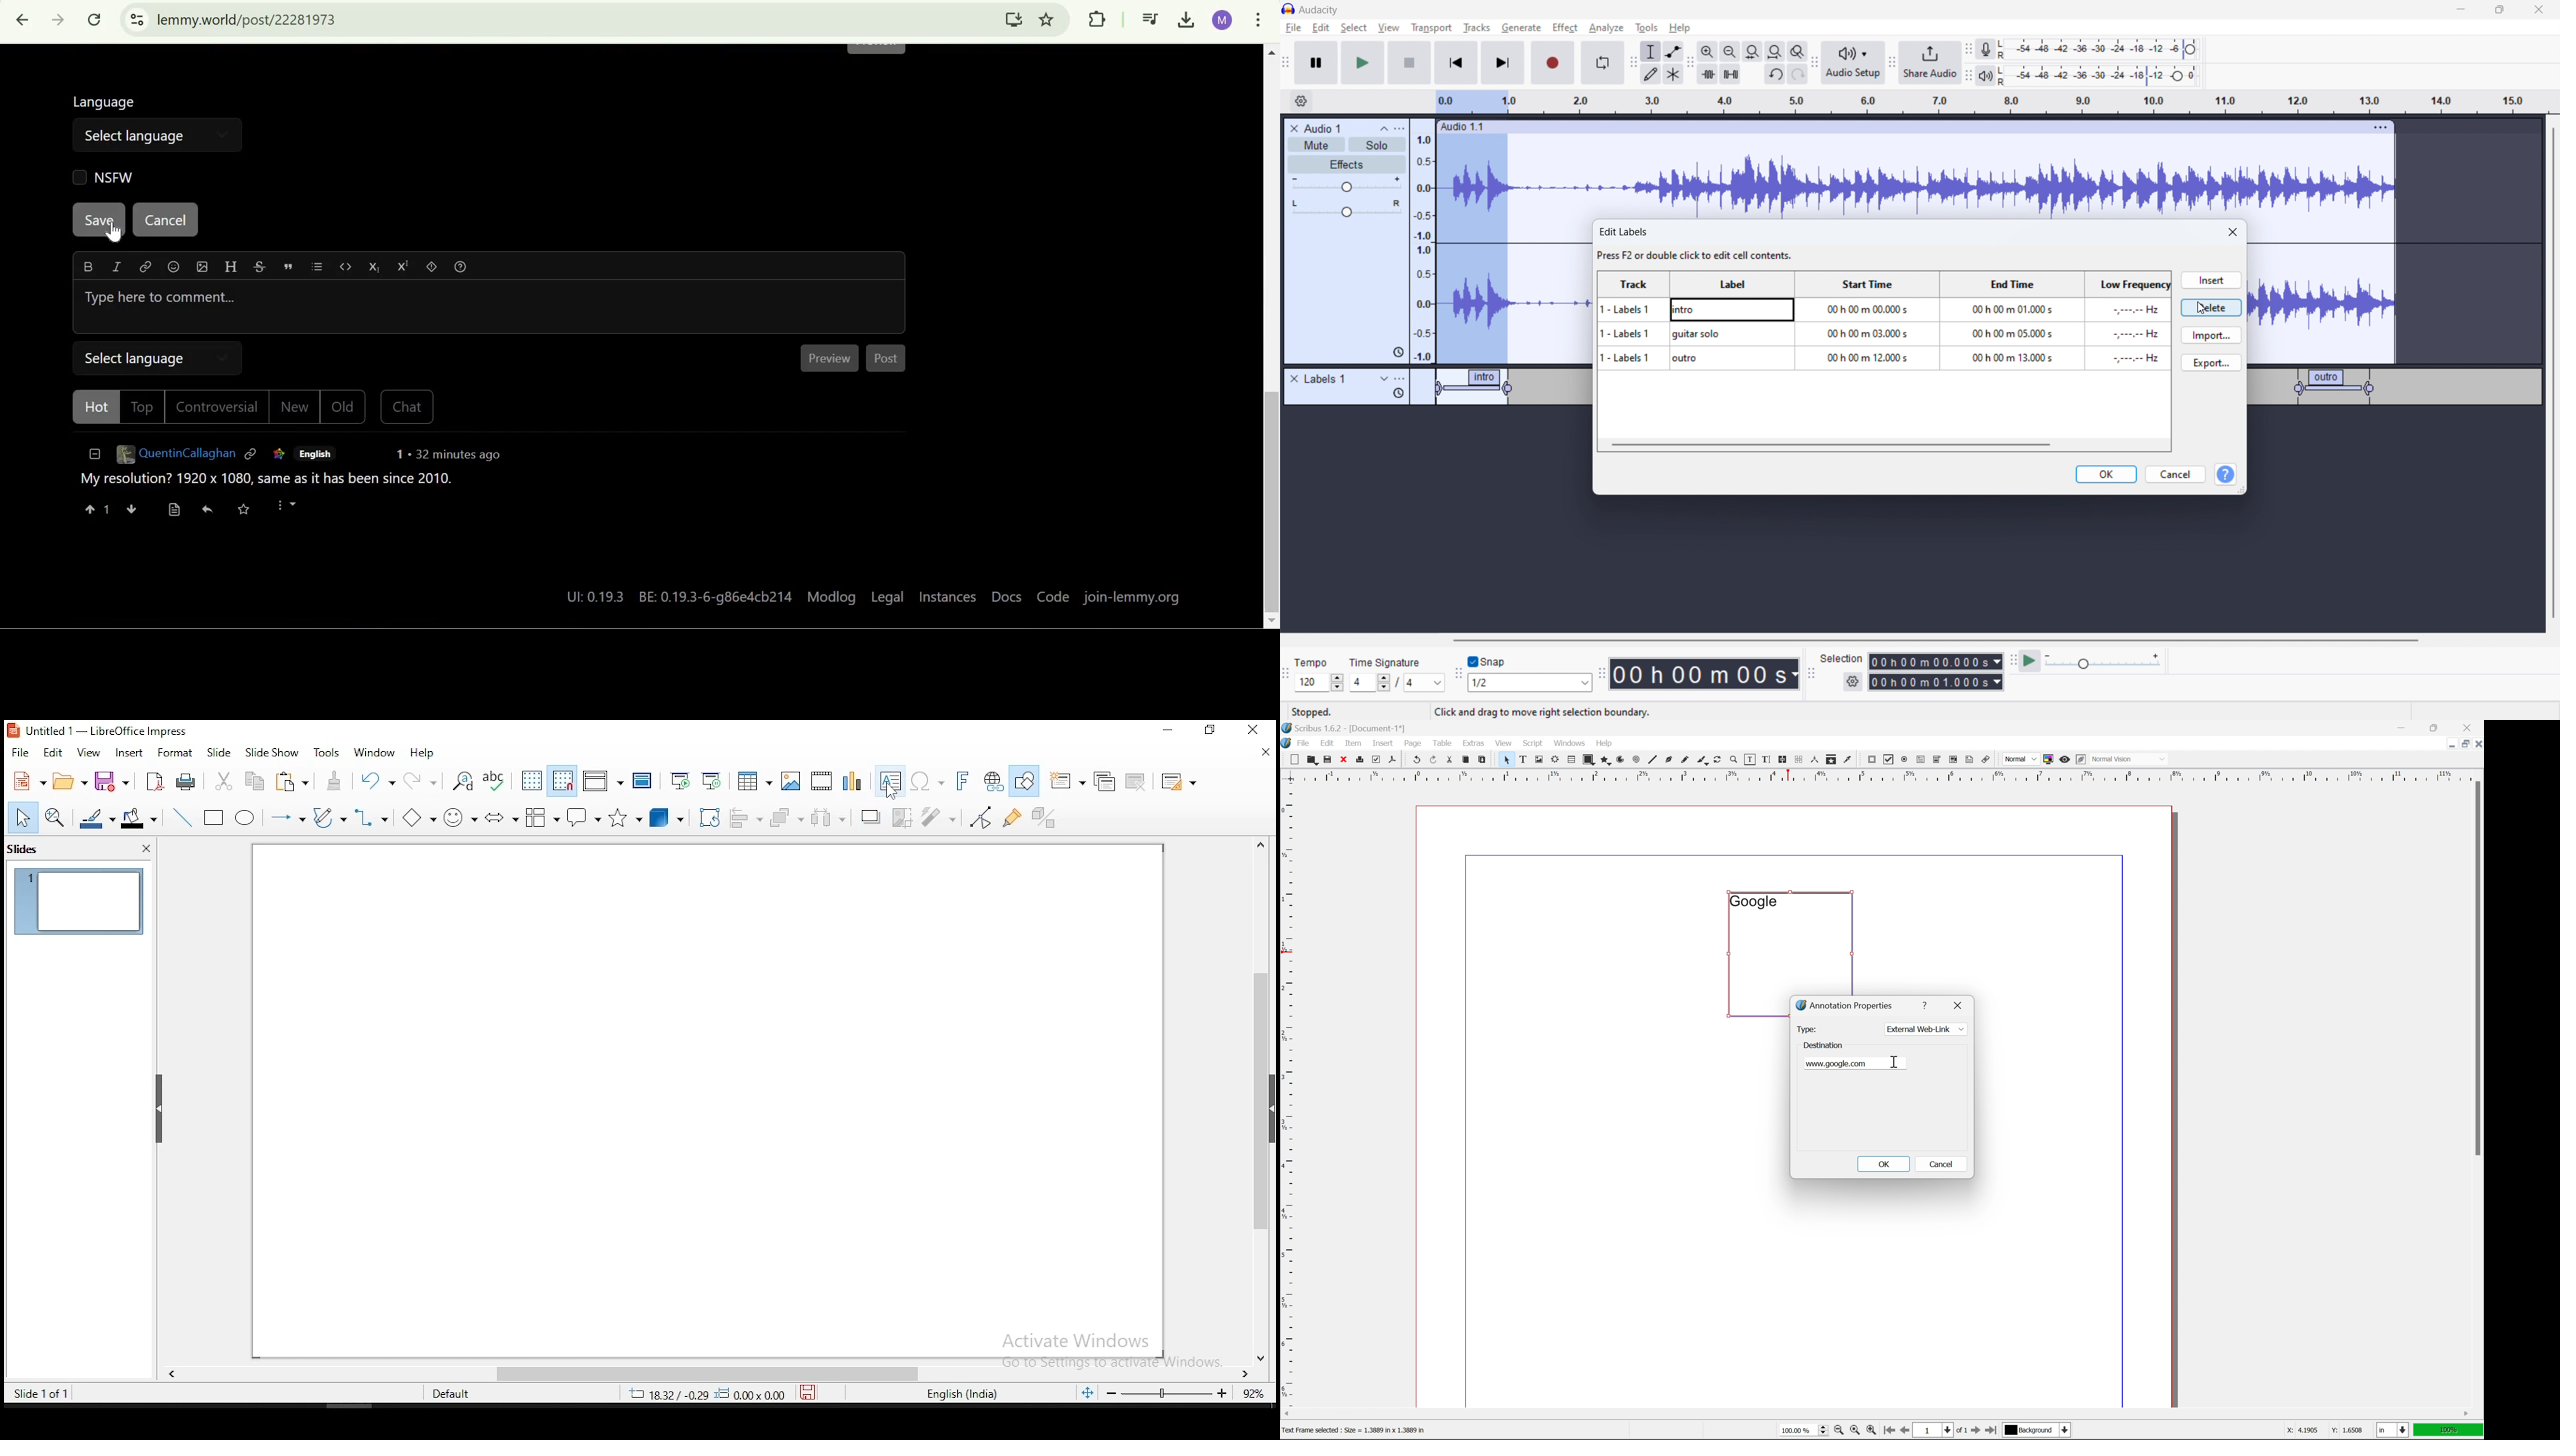 This screenshot has width=2576, height=1456. What do you see at coordinates (1288, 1093) in the screenshot?
I see `ruler` at bounding box center [1288, 1093].